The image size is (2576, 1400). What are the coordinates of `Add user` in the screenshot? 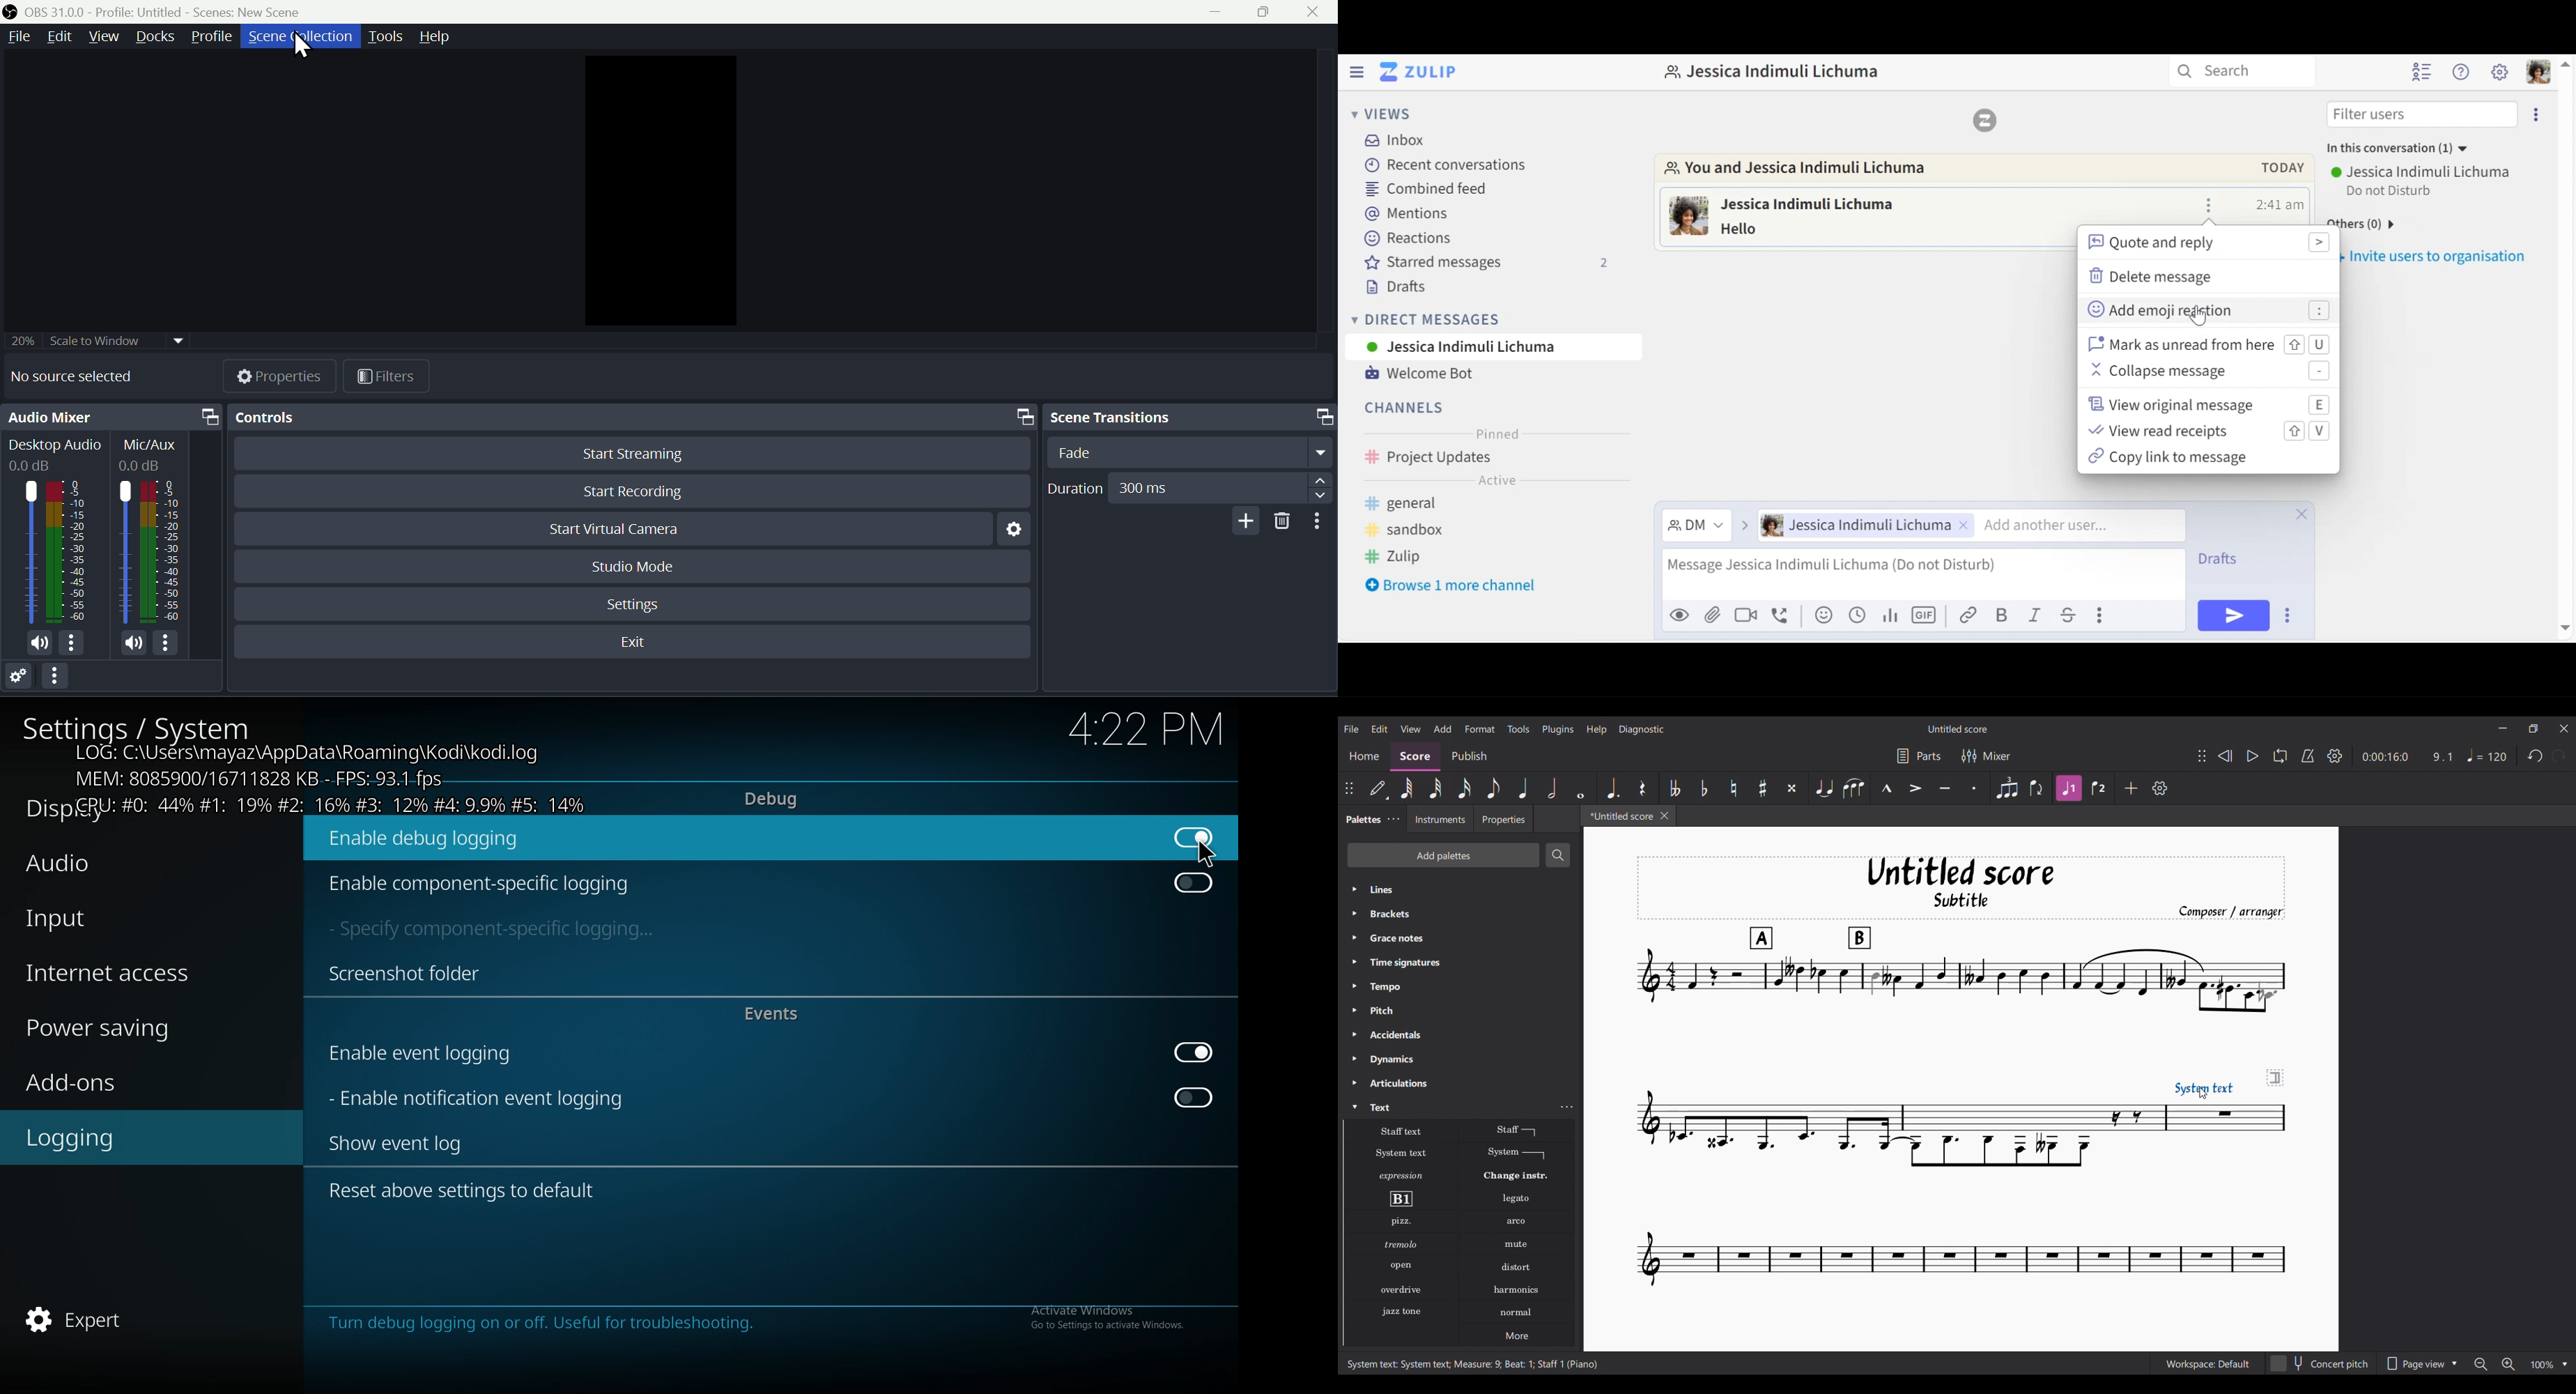 It's located at (2074, 525).